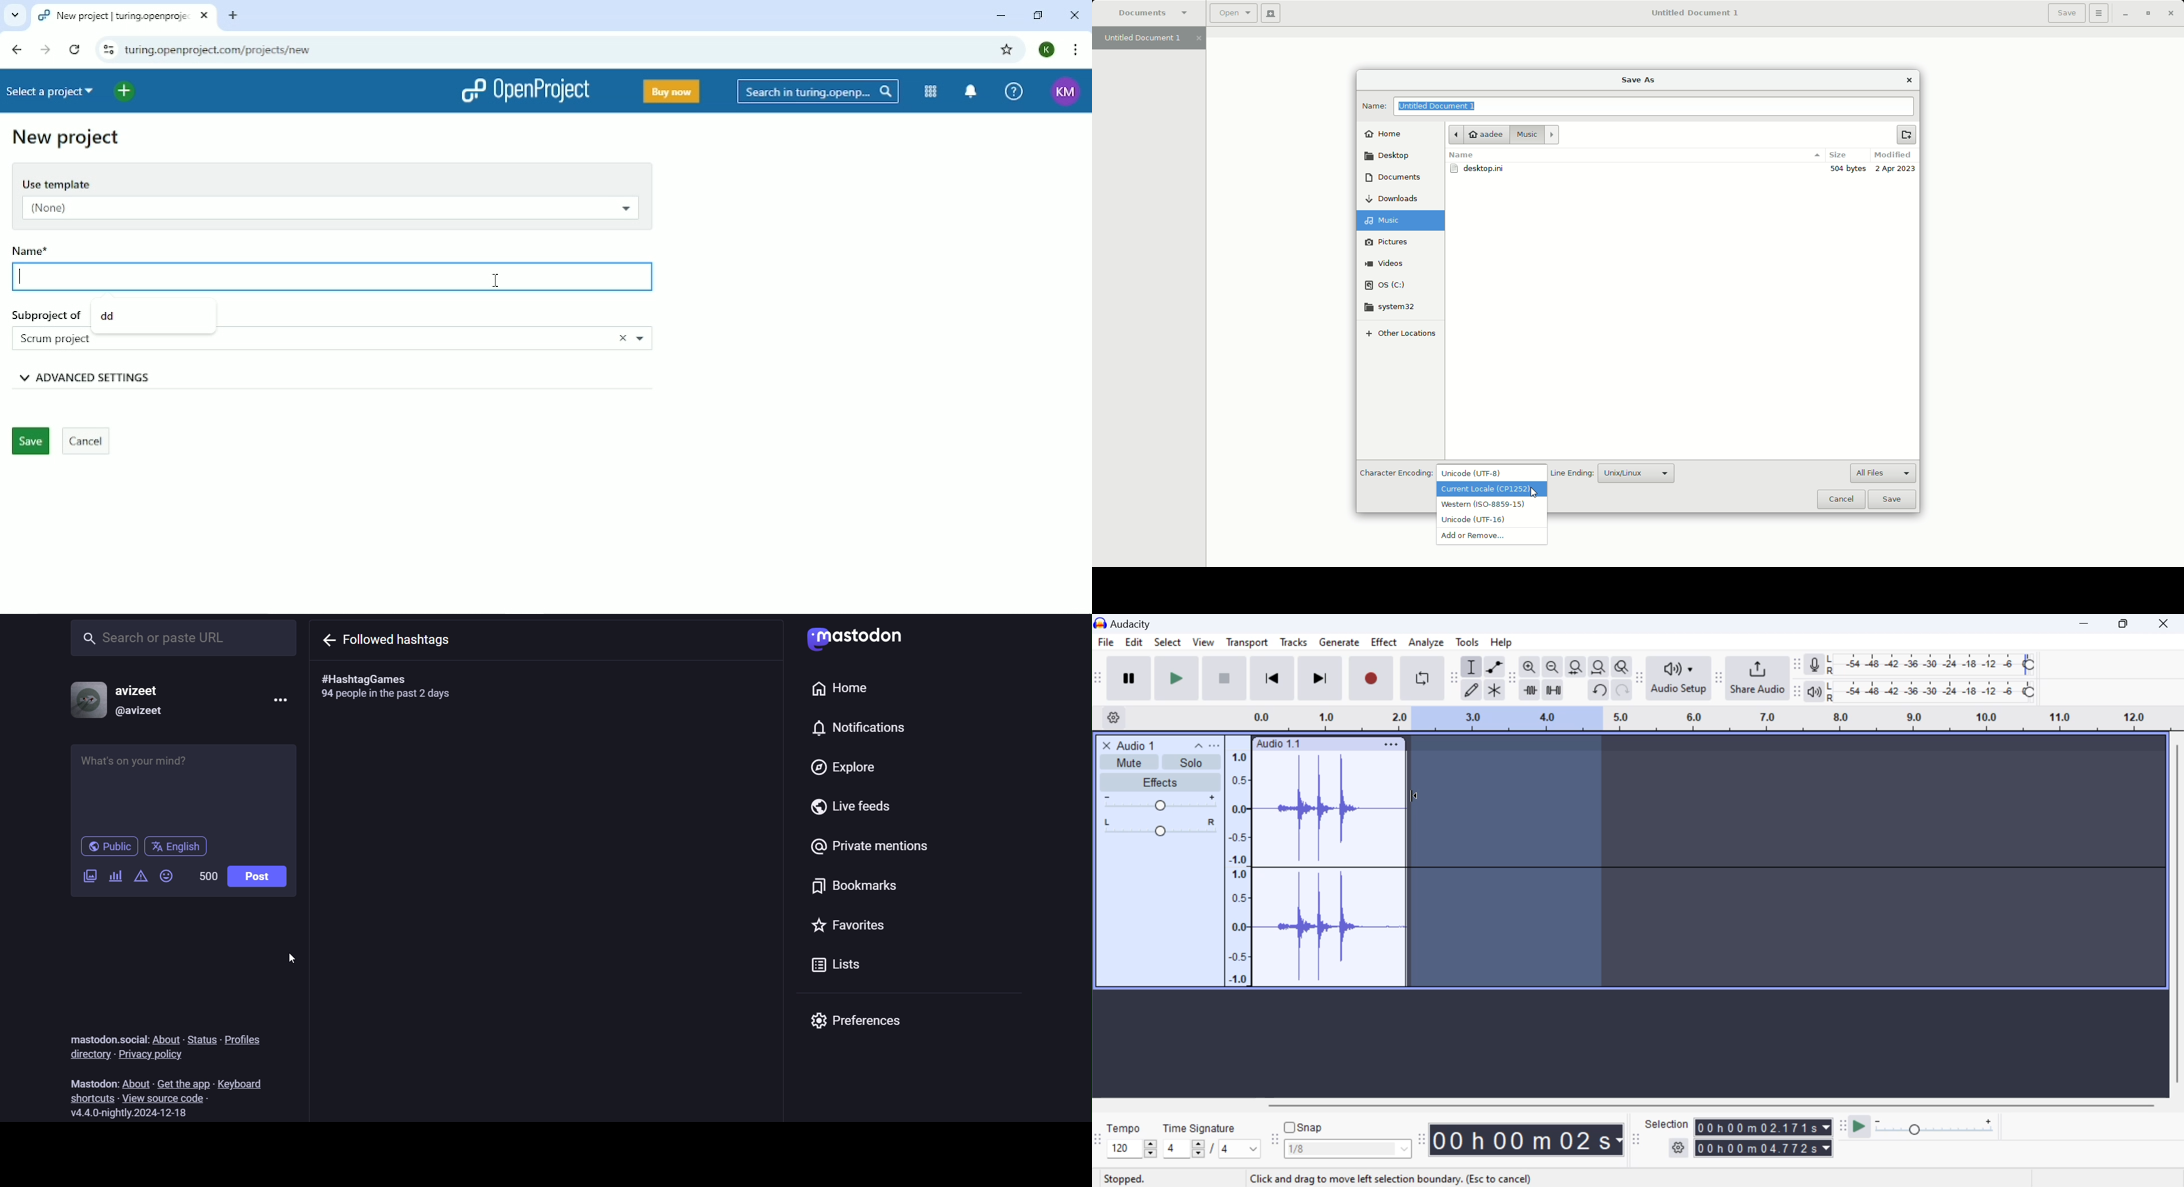 This screenshot has width=2184, height=1204. Describe the element at coordinates (46, 50) in the screenshot. I see `Forward` at that location.